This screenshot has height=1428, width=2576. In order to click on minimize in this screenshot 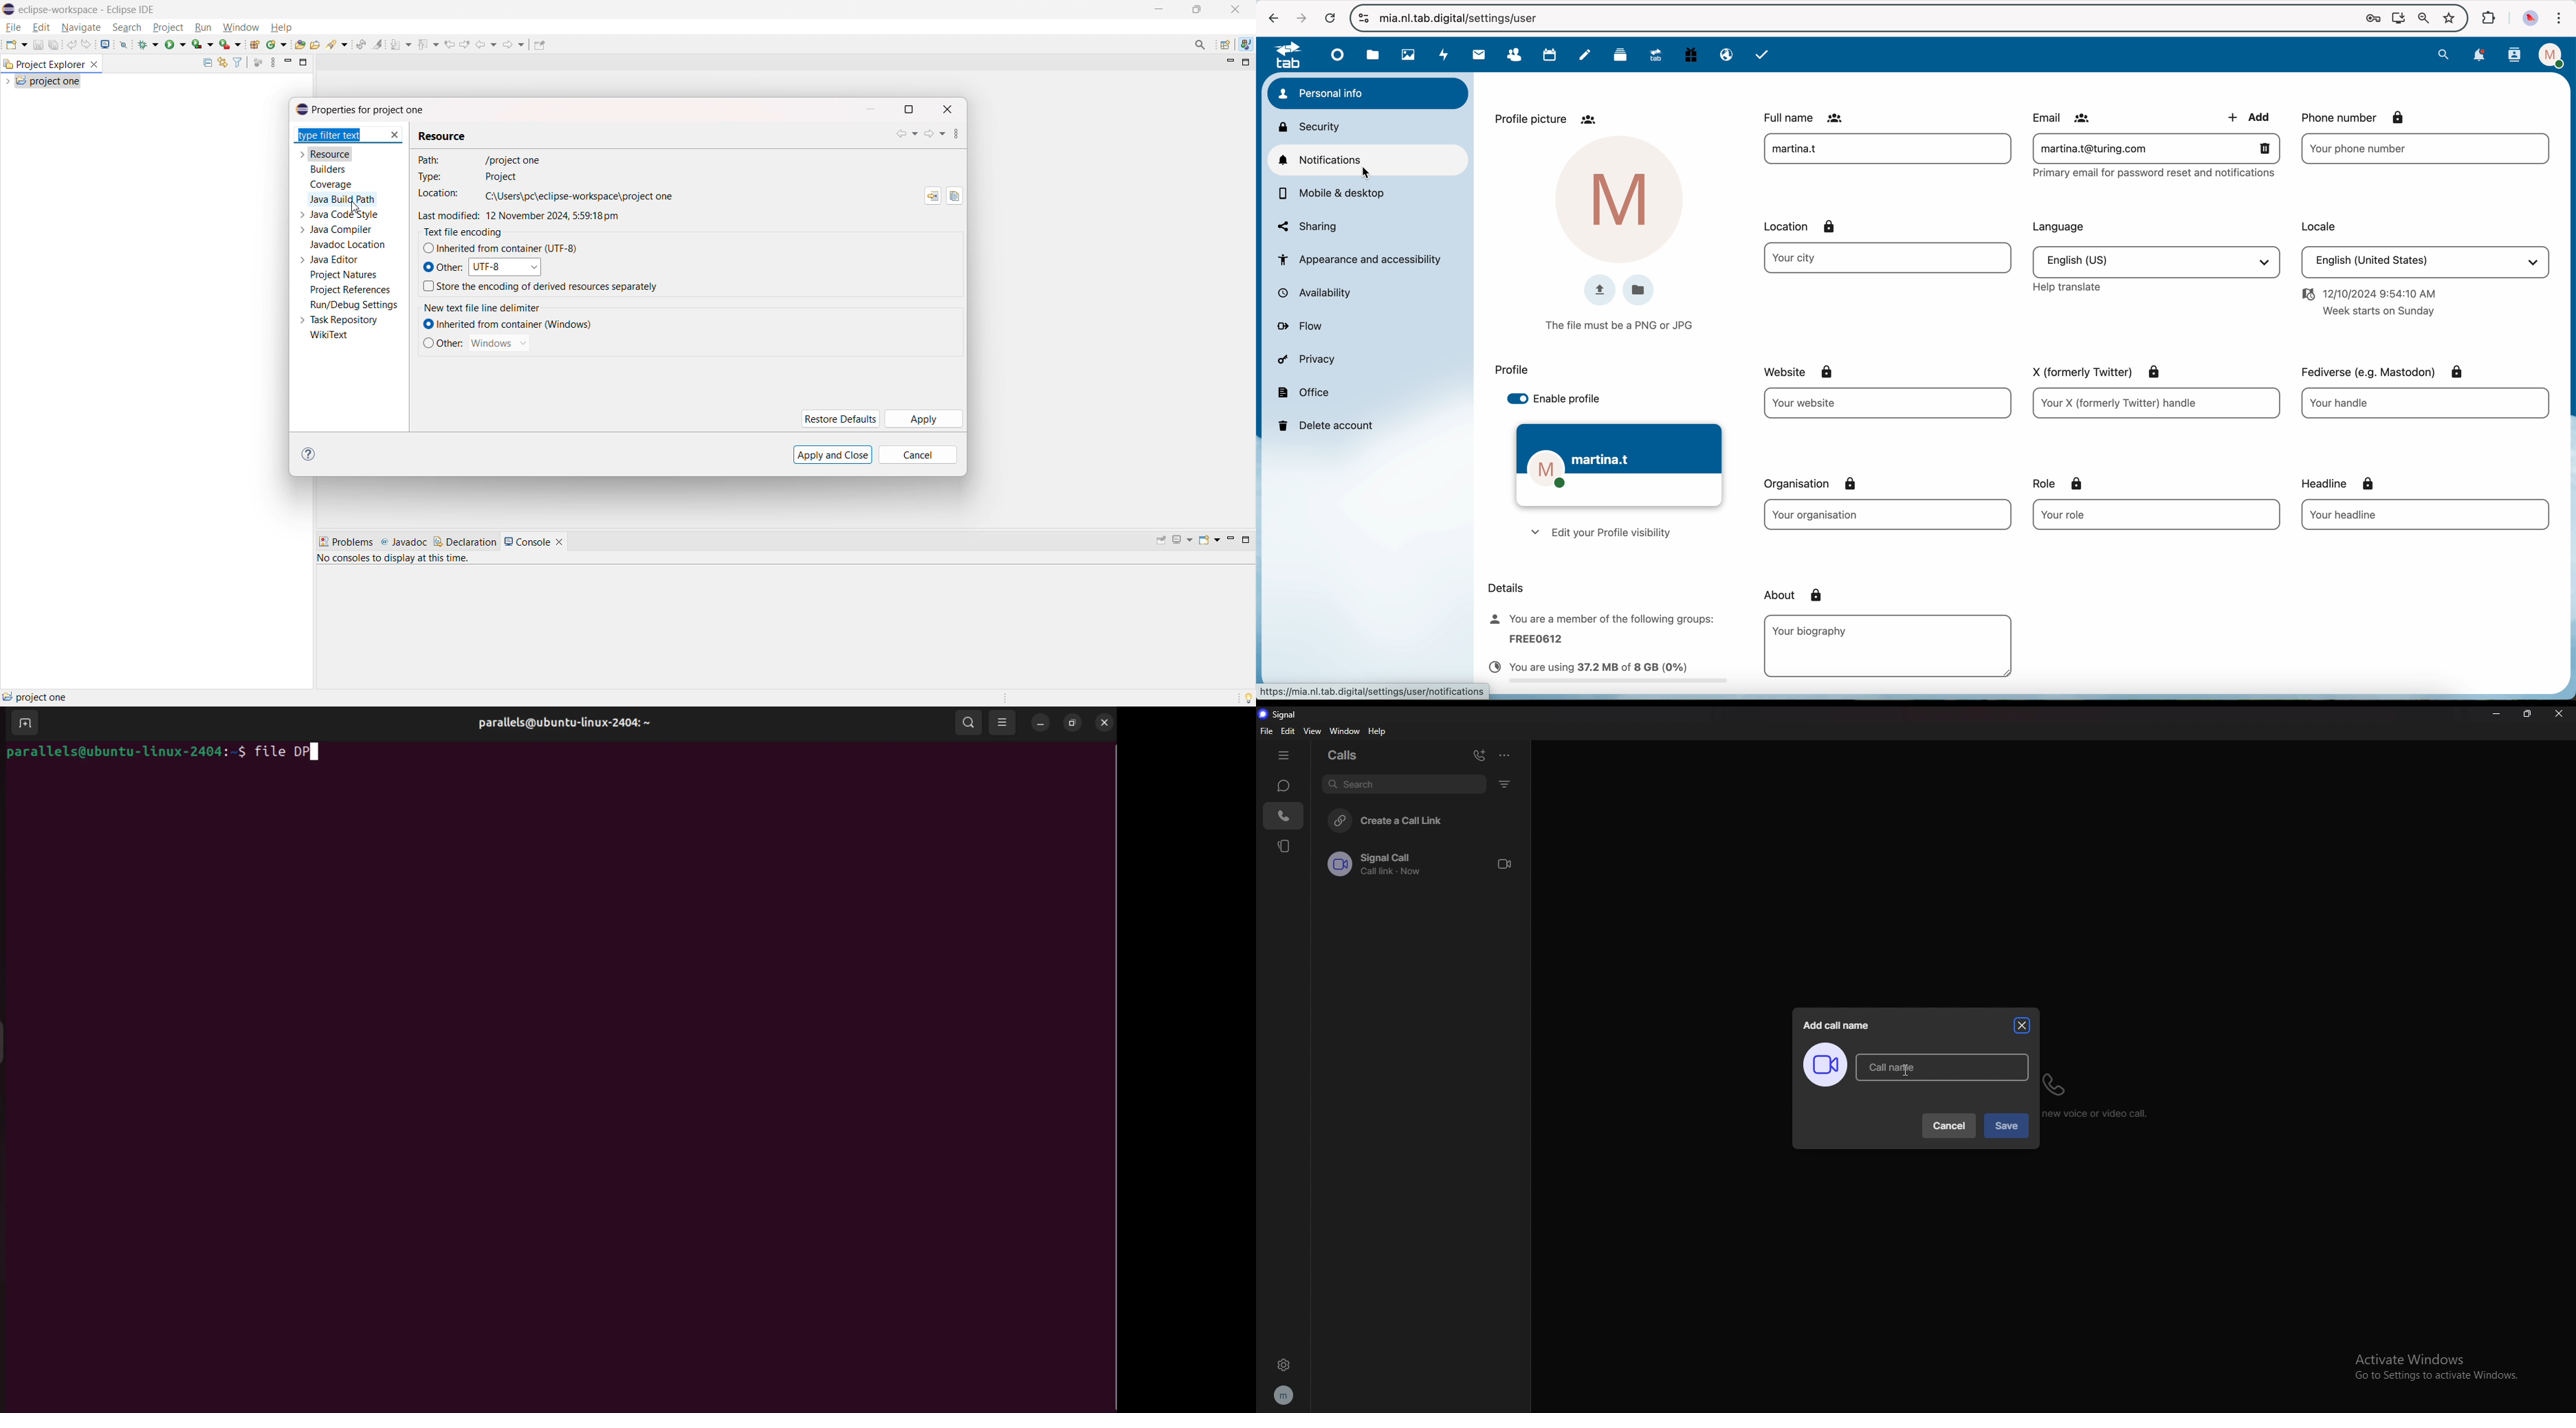, I will do `click(1229, 63)`.